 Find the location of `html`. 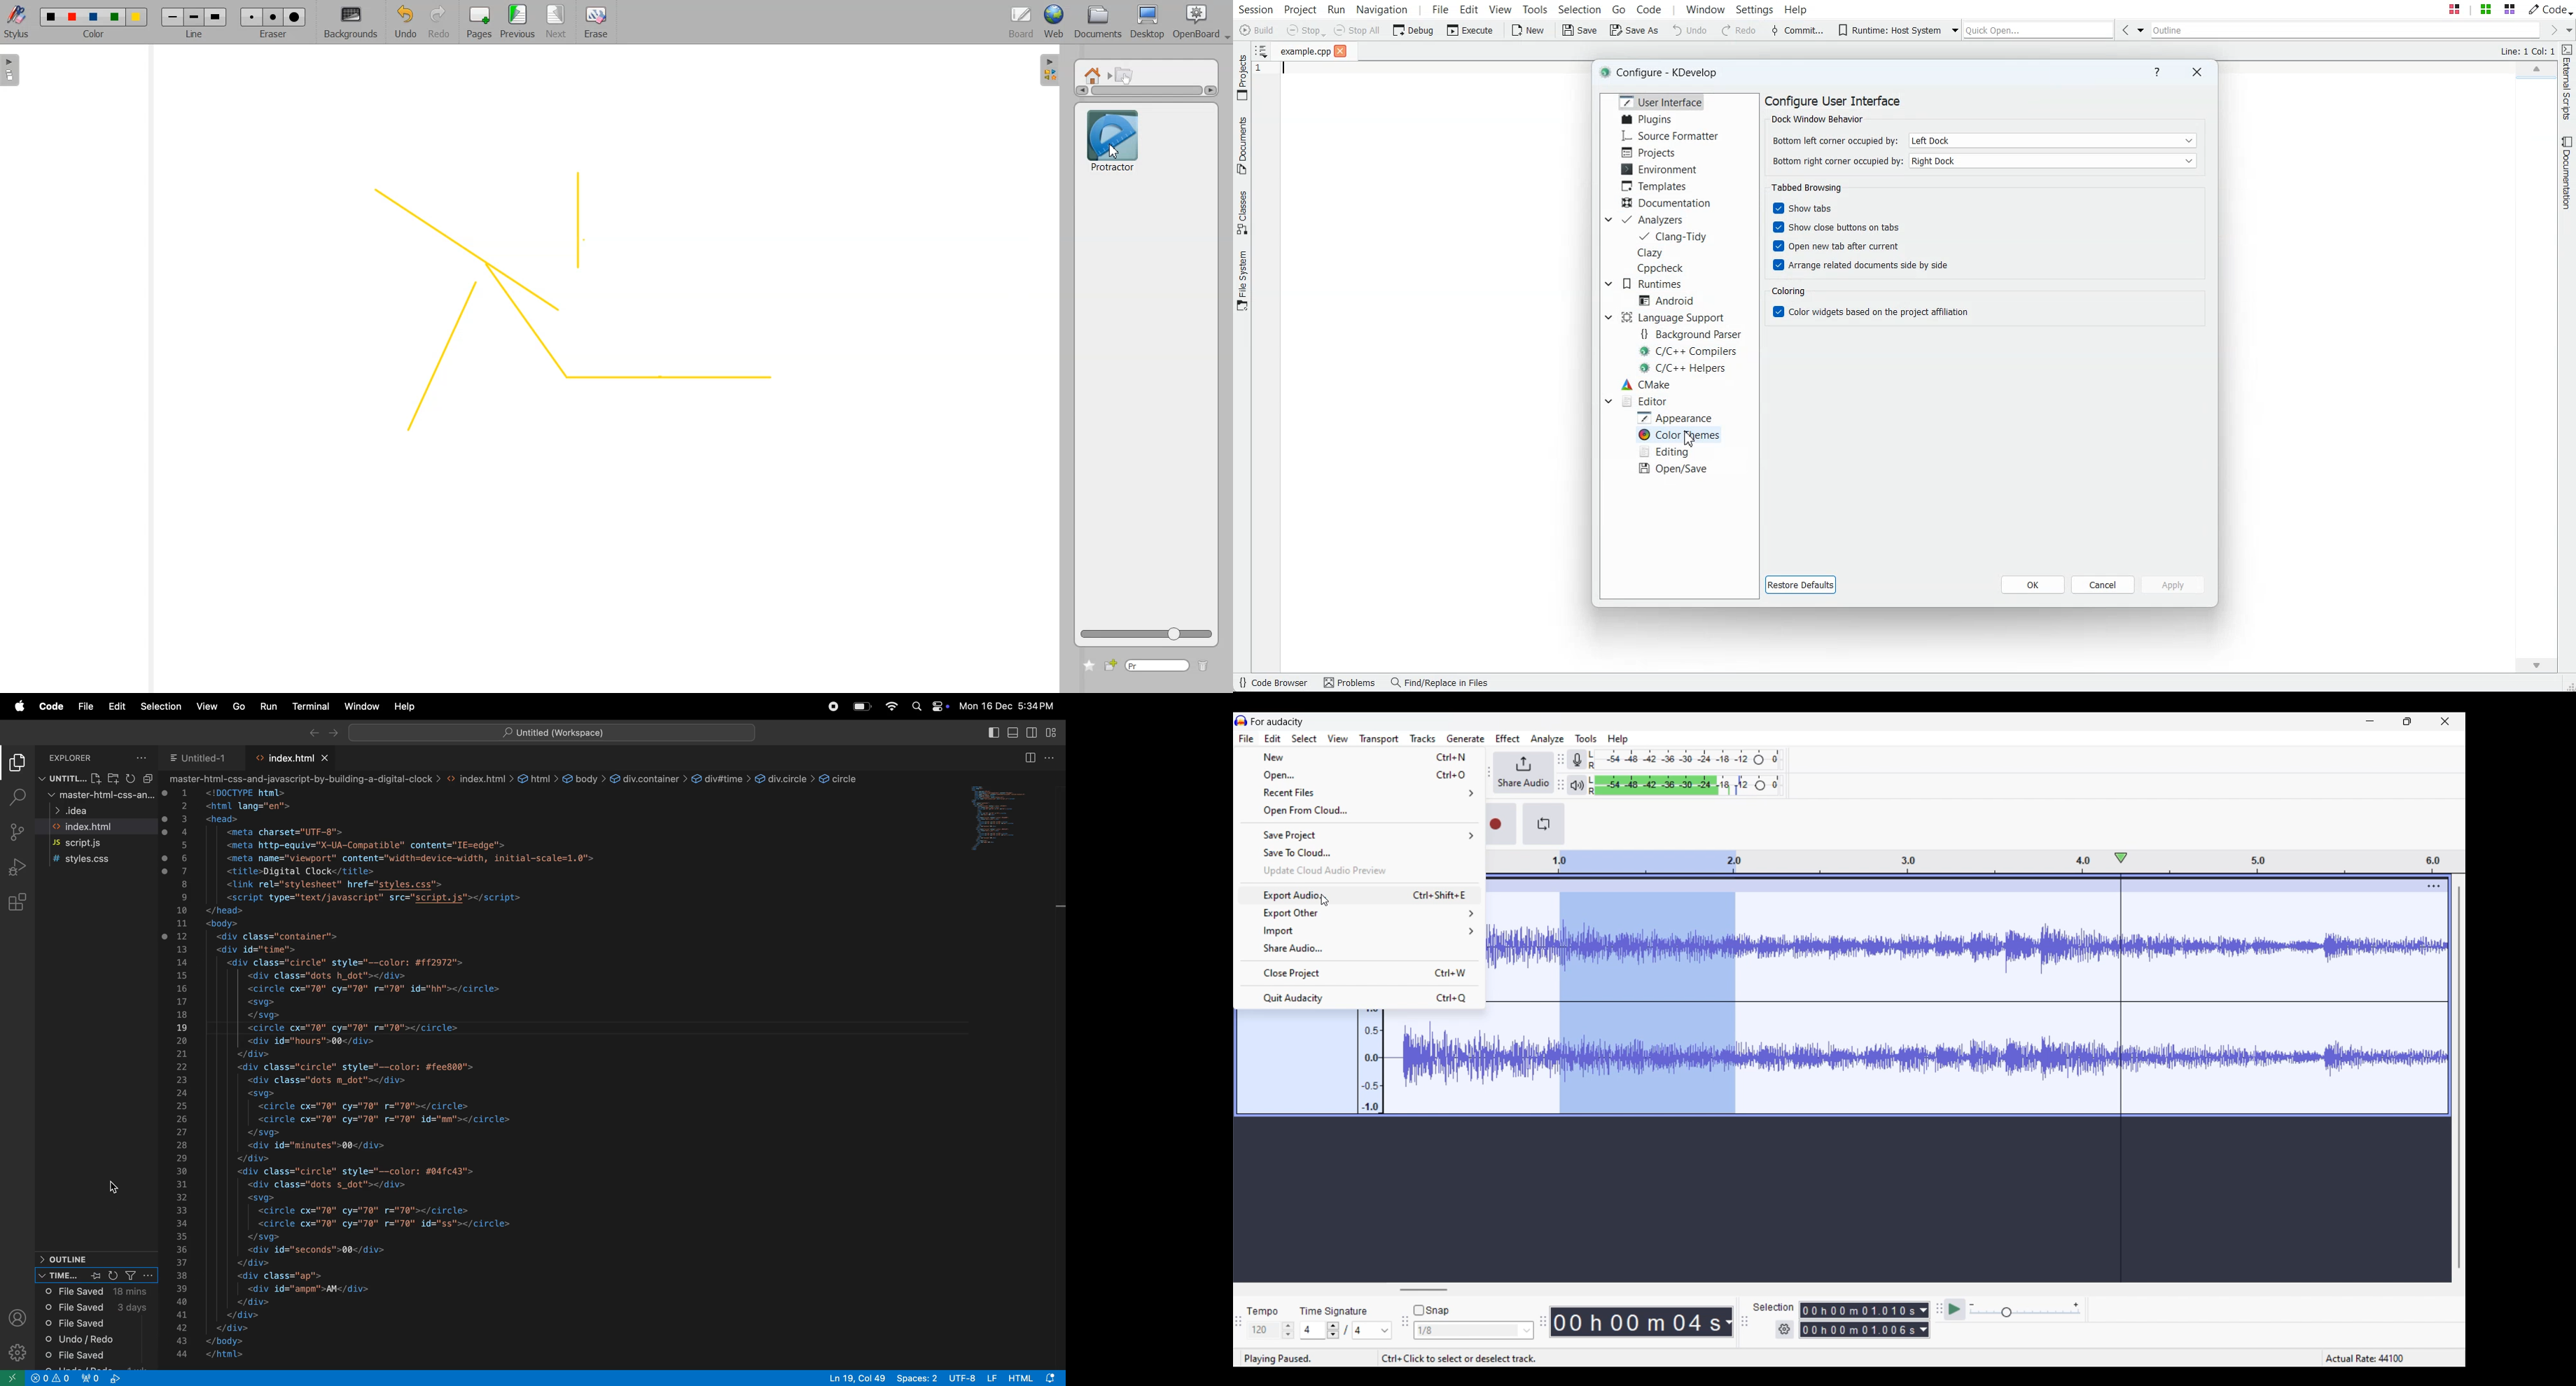

html is located at coordinates (1021, 1378).